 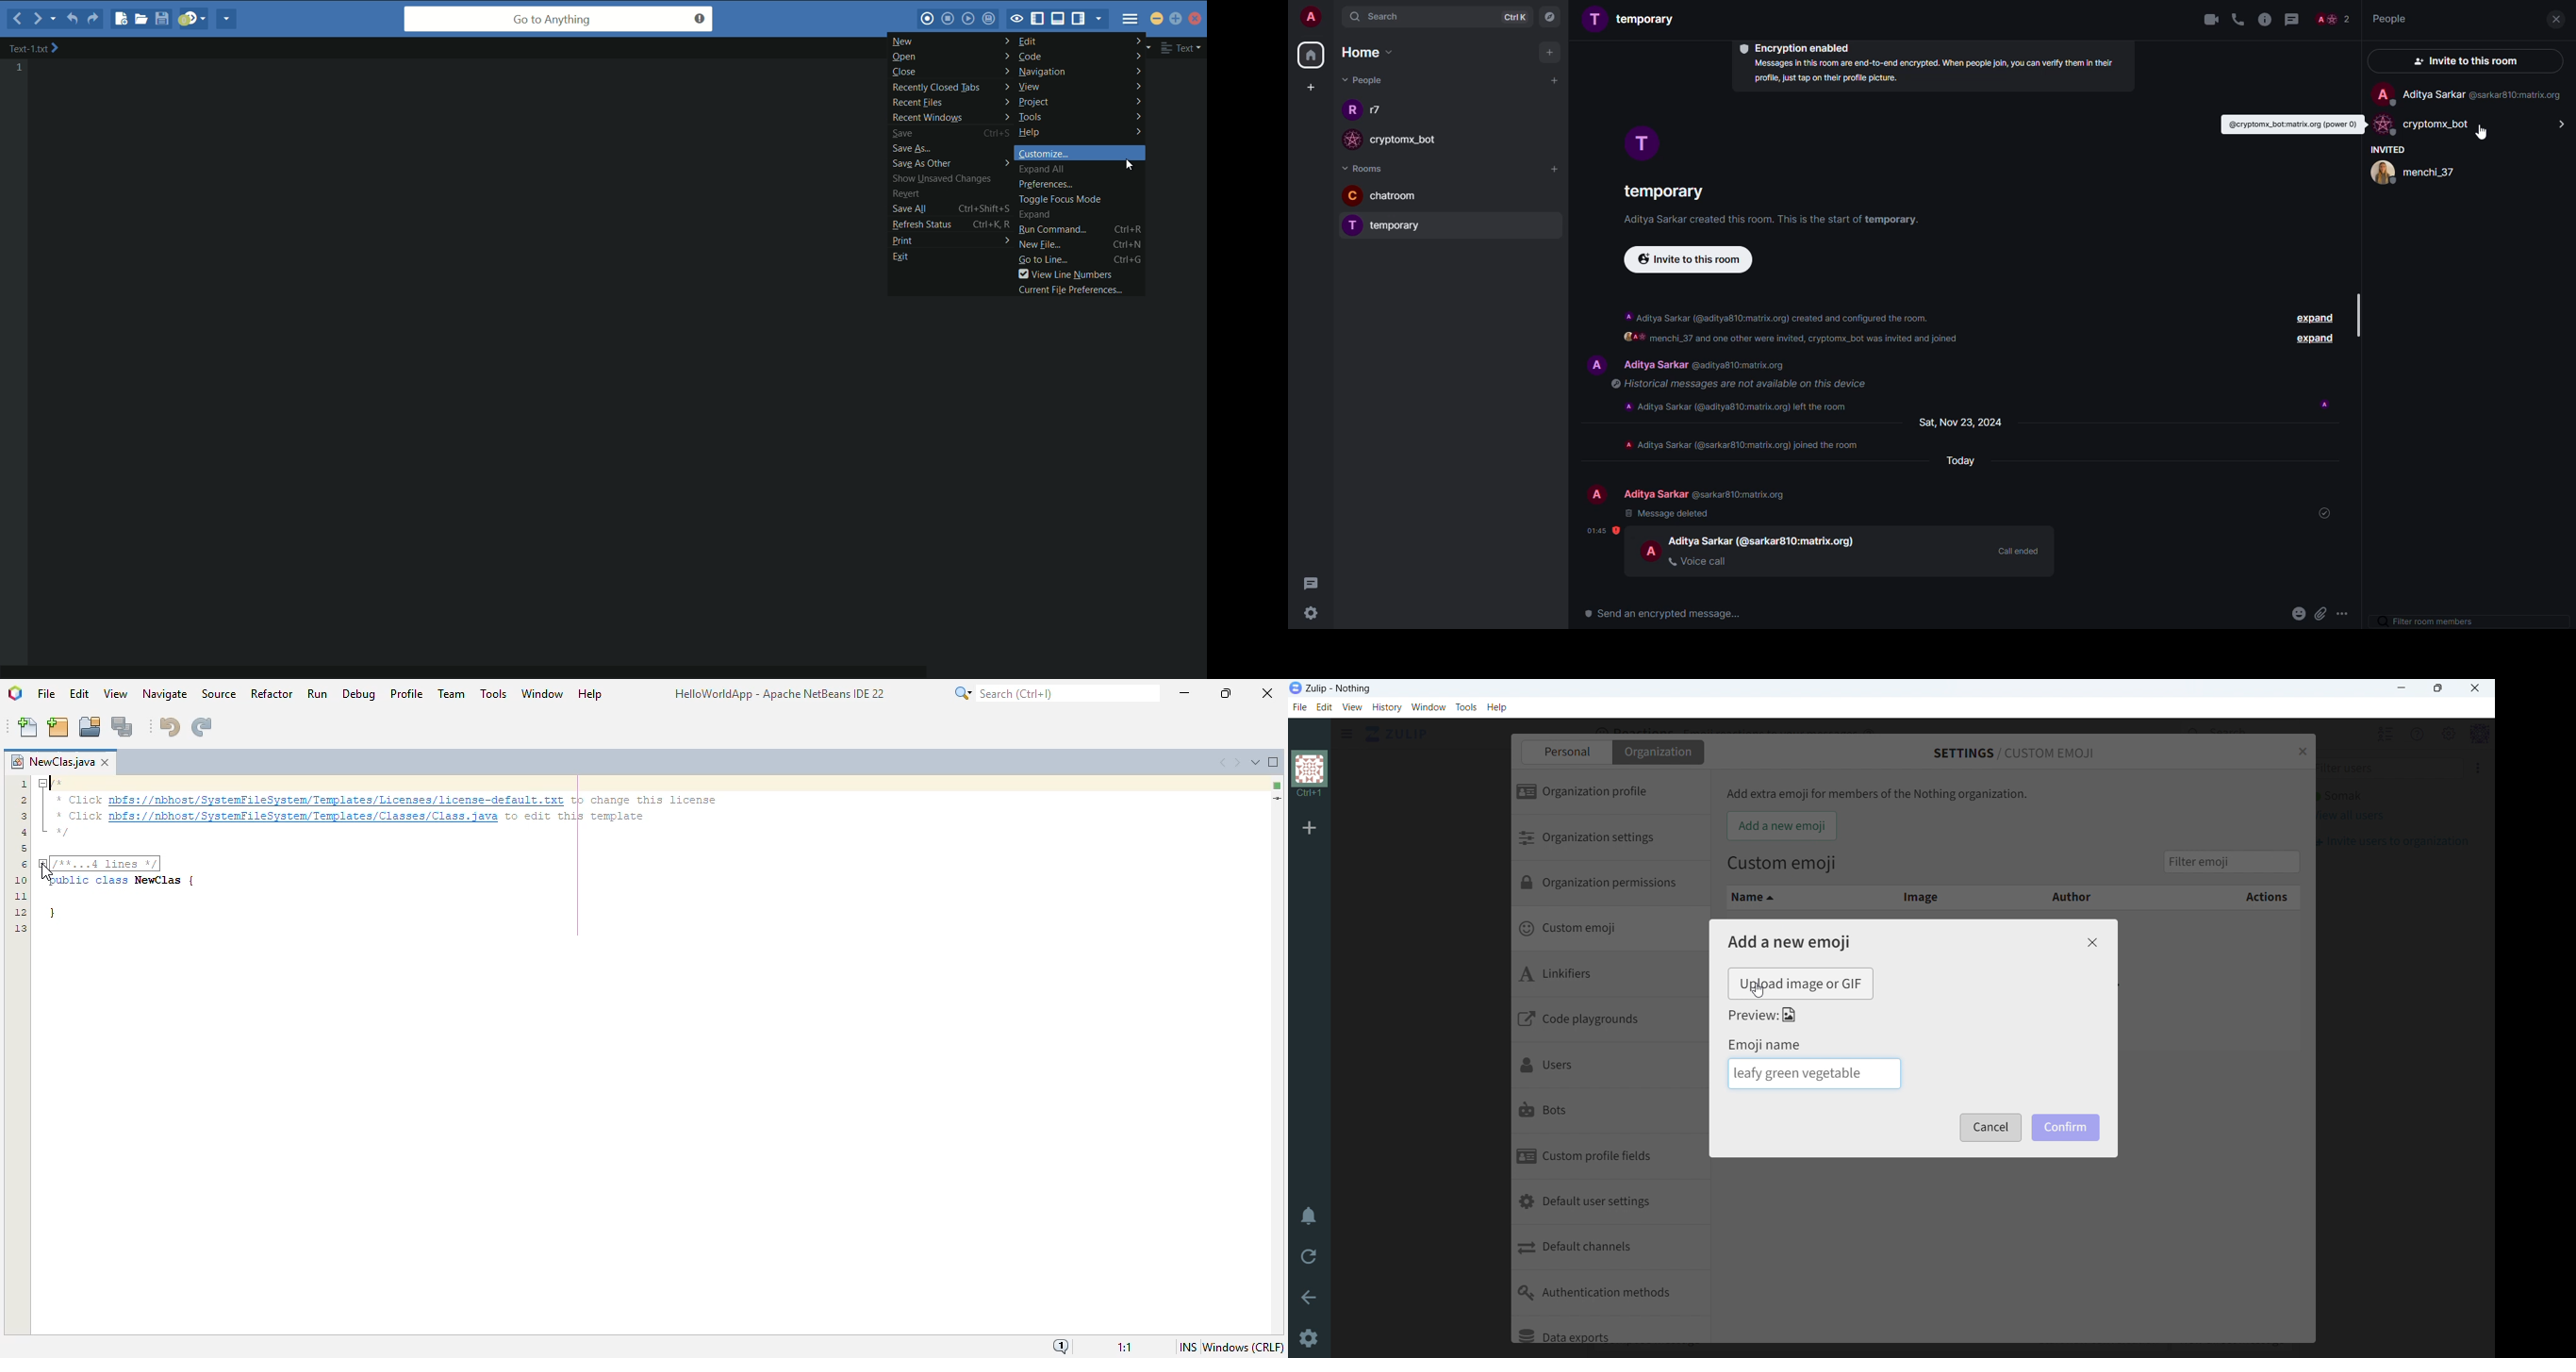 What do you see at coordinates (1789, 942) in the screenshot?
I see `add a new emoji` at bounding box center [1789, 942].